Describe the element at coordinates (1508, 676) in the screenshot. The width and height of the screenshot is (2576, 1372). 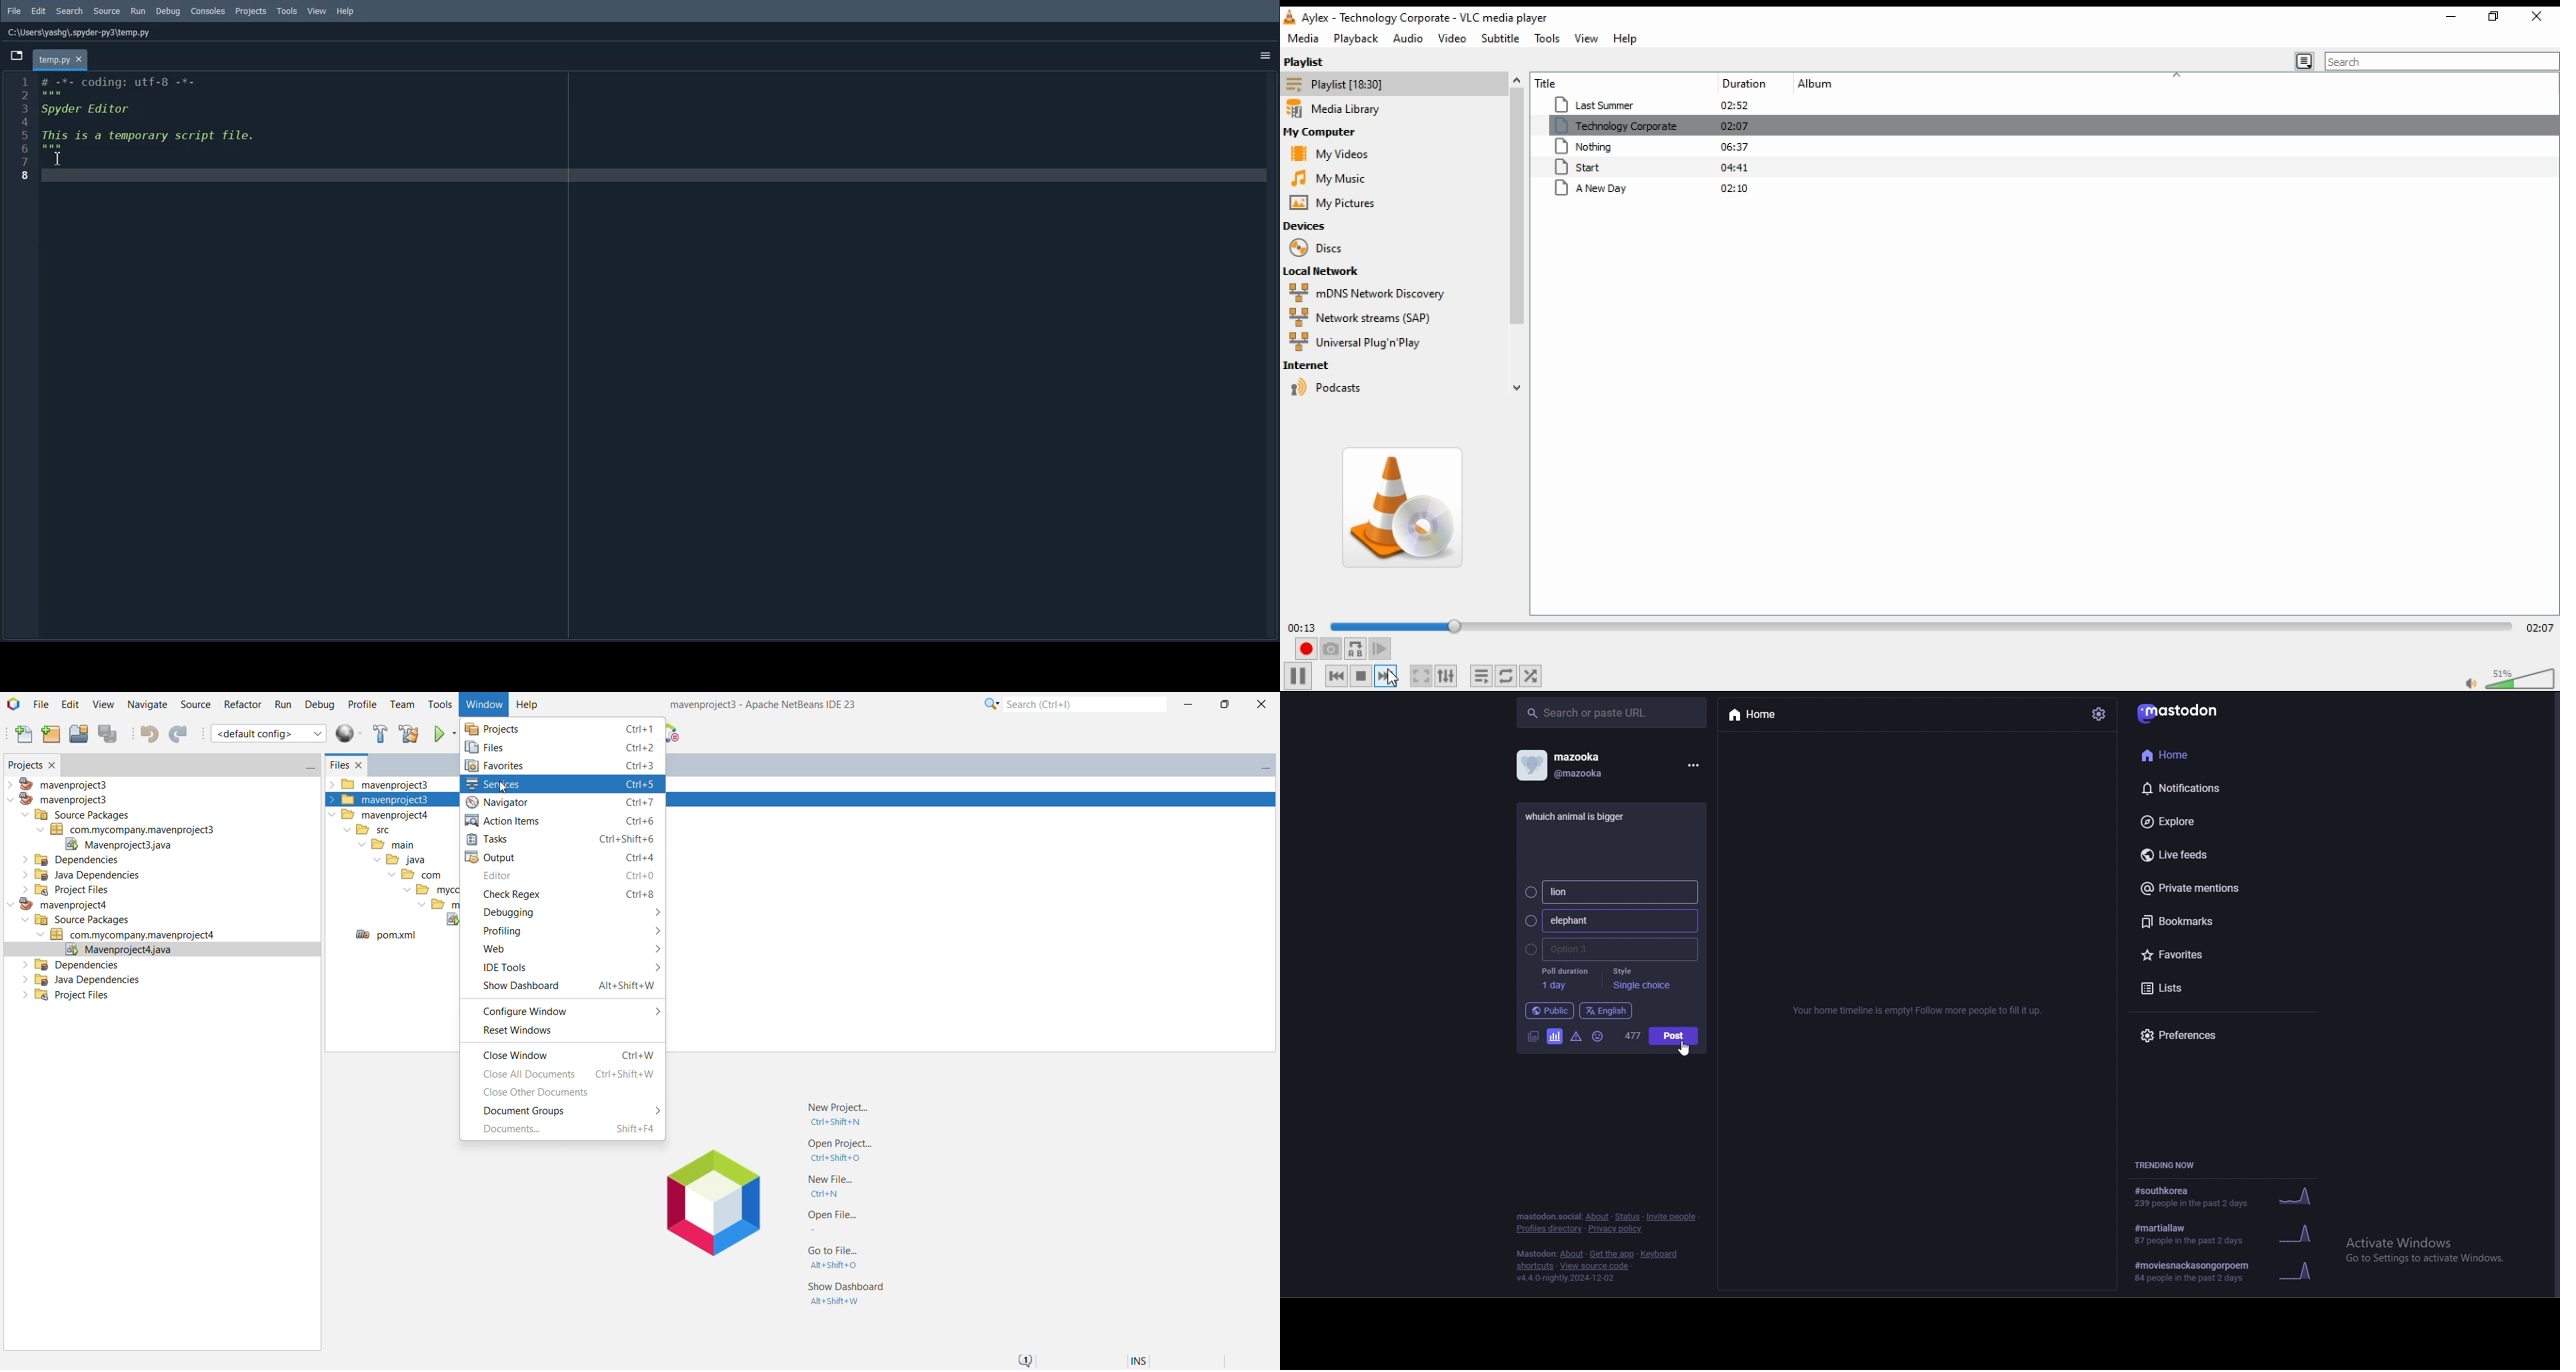
I see `select between loop all, loop one, and no loop` at that location.